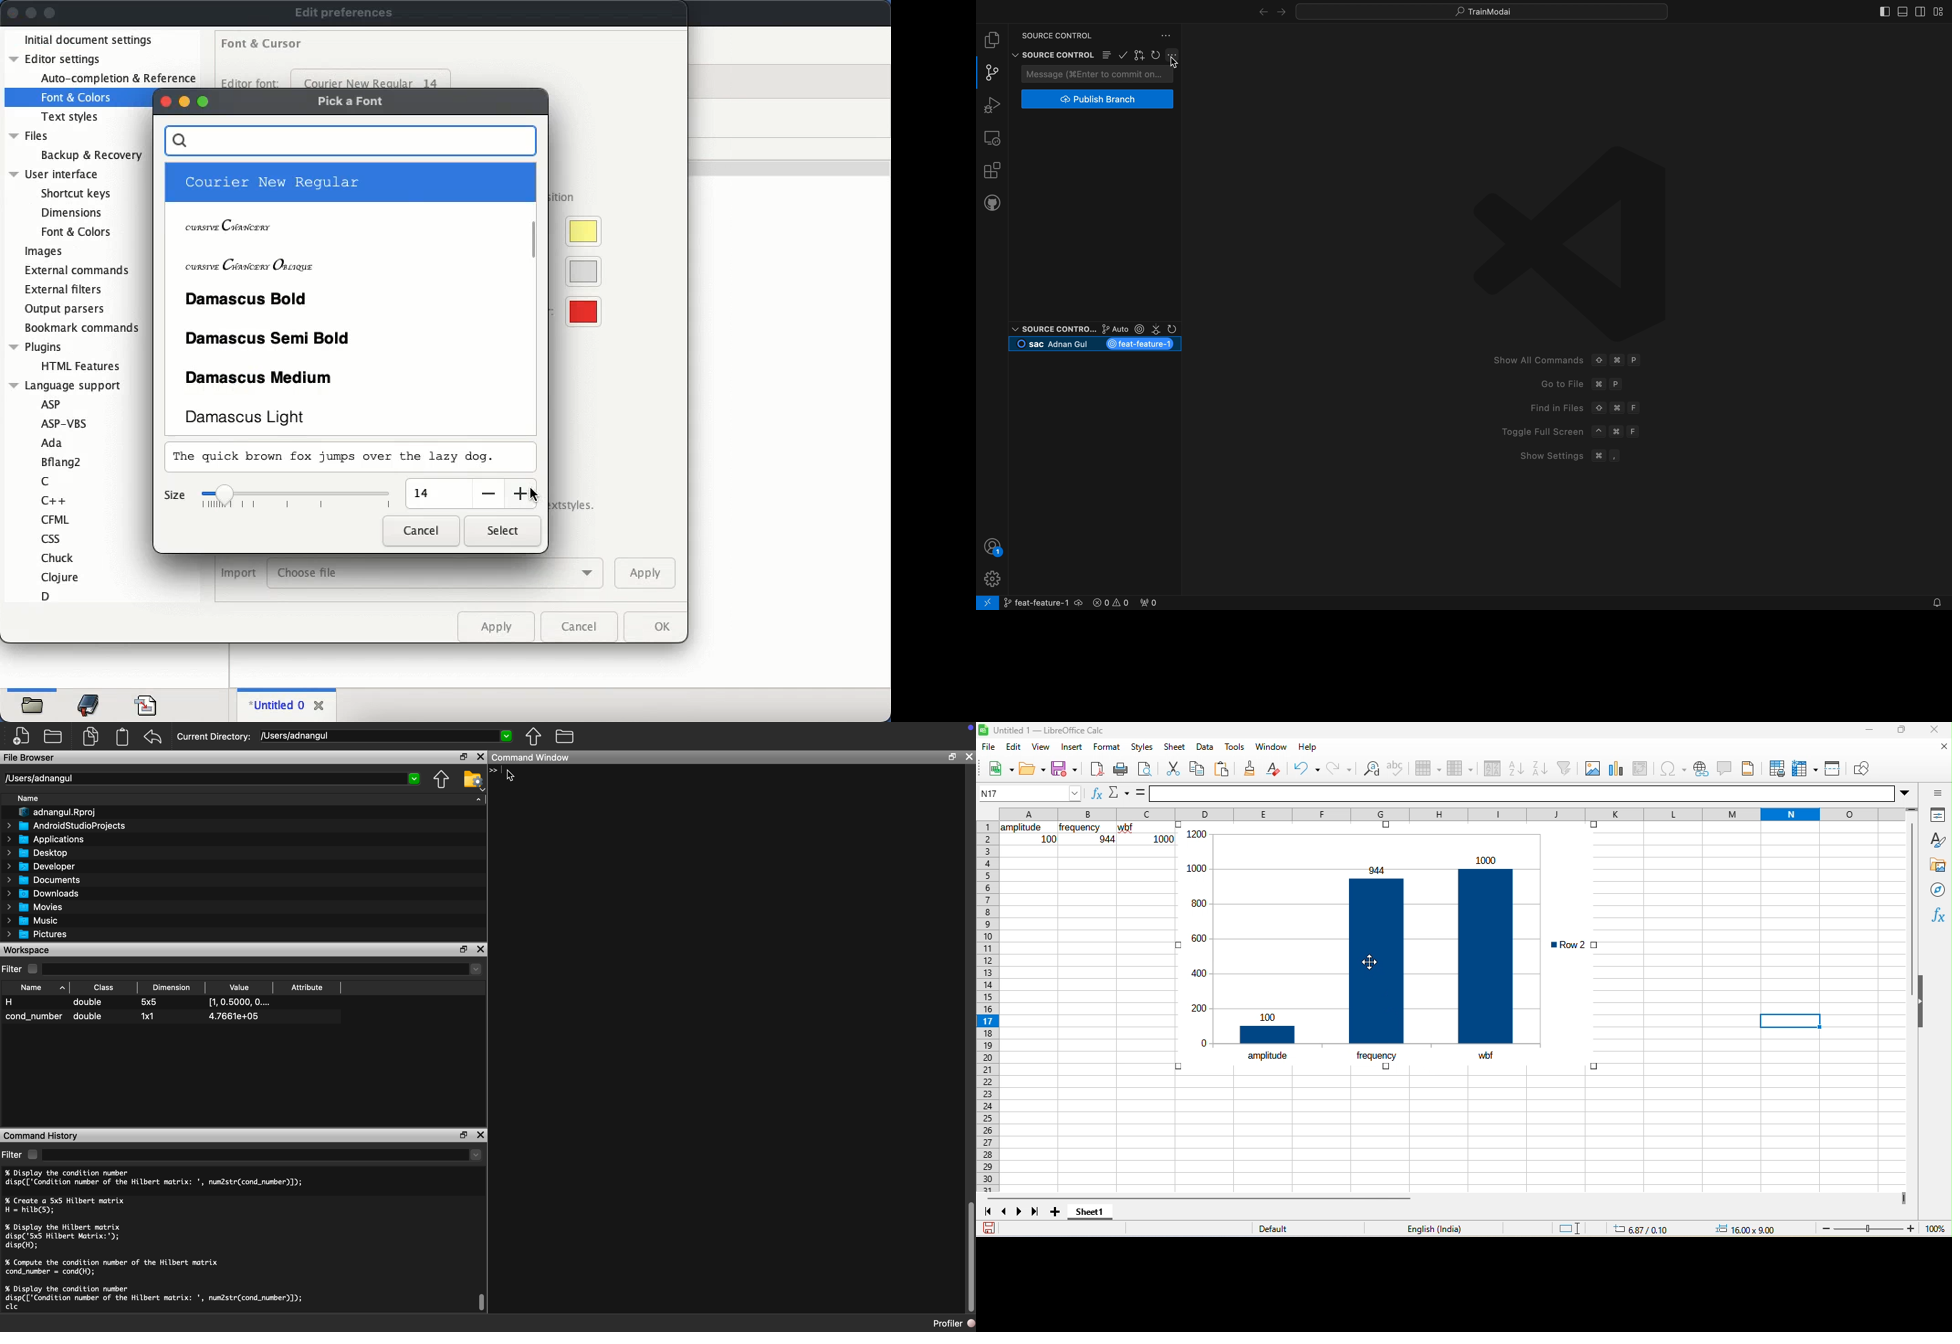  Describe the element at coordinates (29, 949) in the screenshot. I see `Workspace` at that location.